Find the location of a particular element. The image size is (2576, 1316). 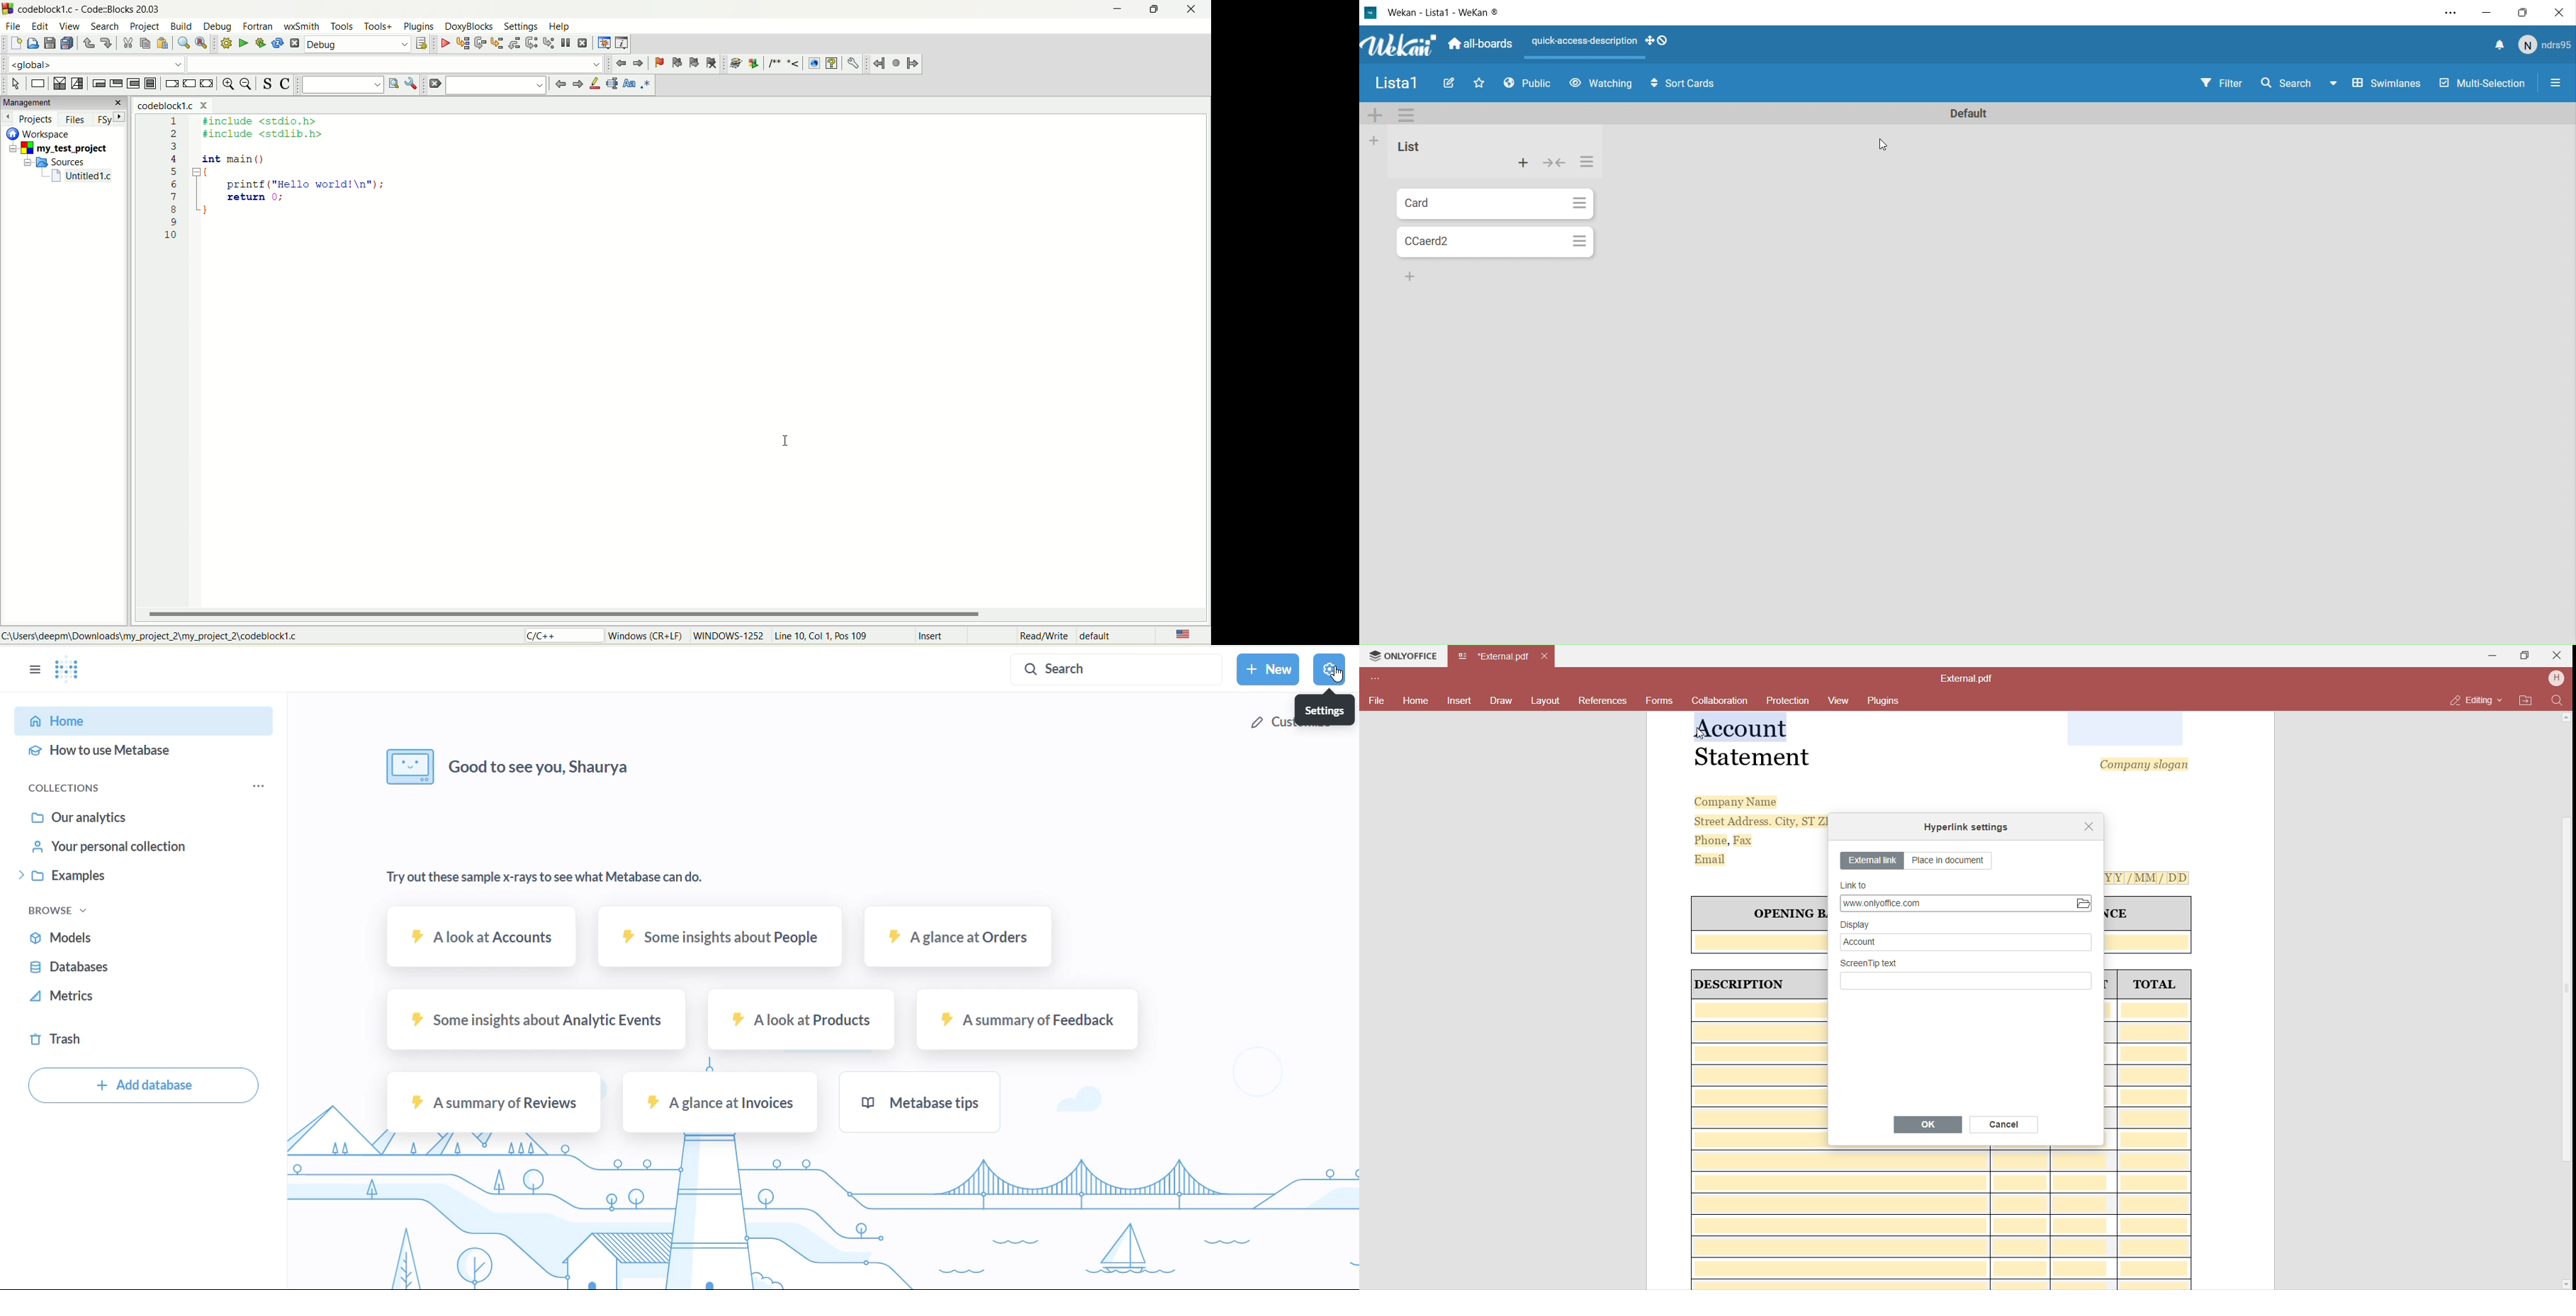

Favourites is located at coordinates (1478, 83).